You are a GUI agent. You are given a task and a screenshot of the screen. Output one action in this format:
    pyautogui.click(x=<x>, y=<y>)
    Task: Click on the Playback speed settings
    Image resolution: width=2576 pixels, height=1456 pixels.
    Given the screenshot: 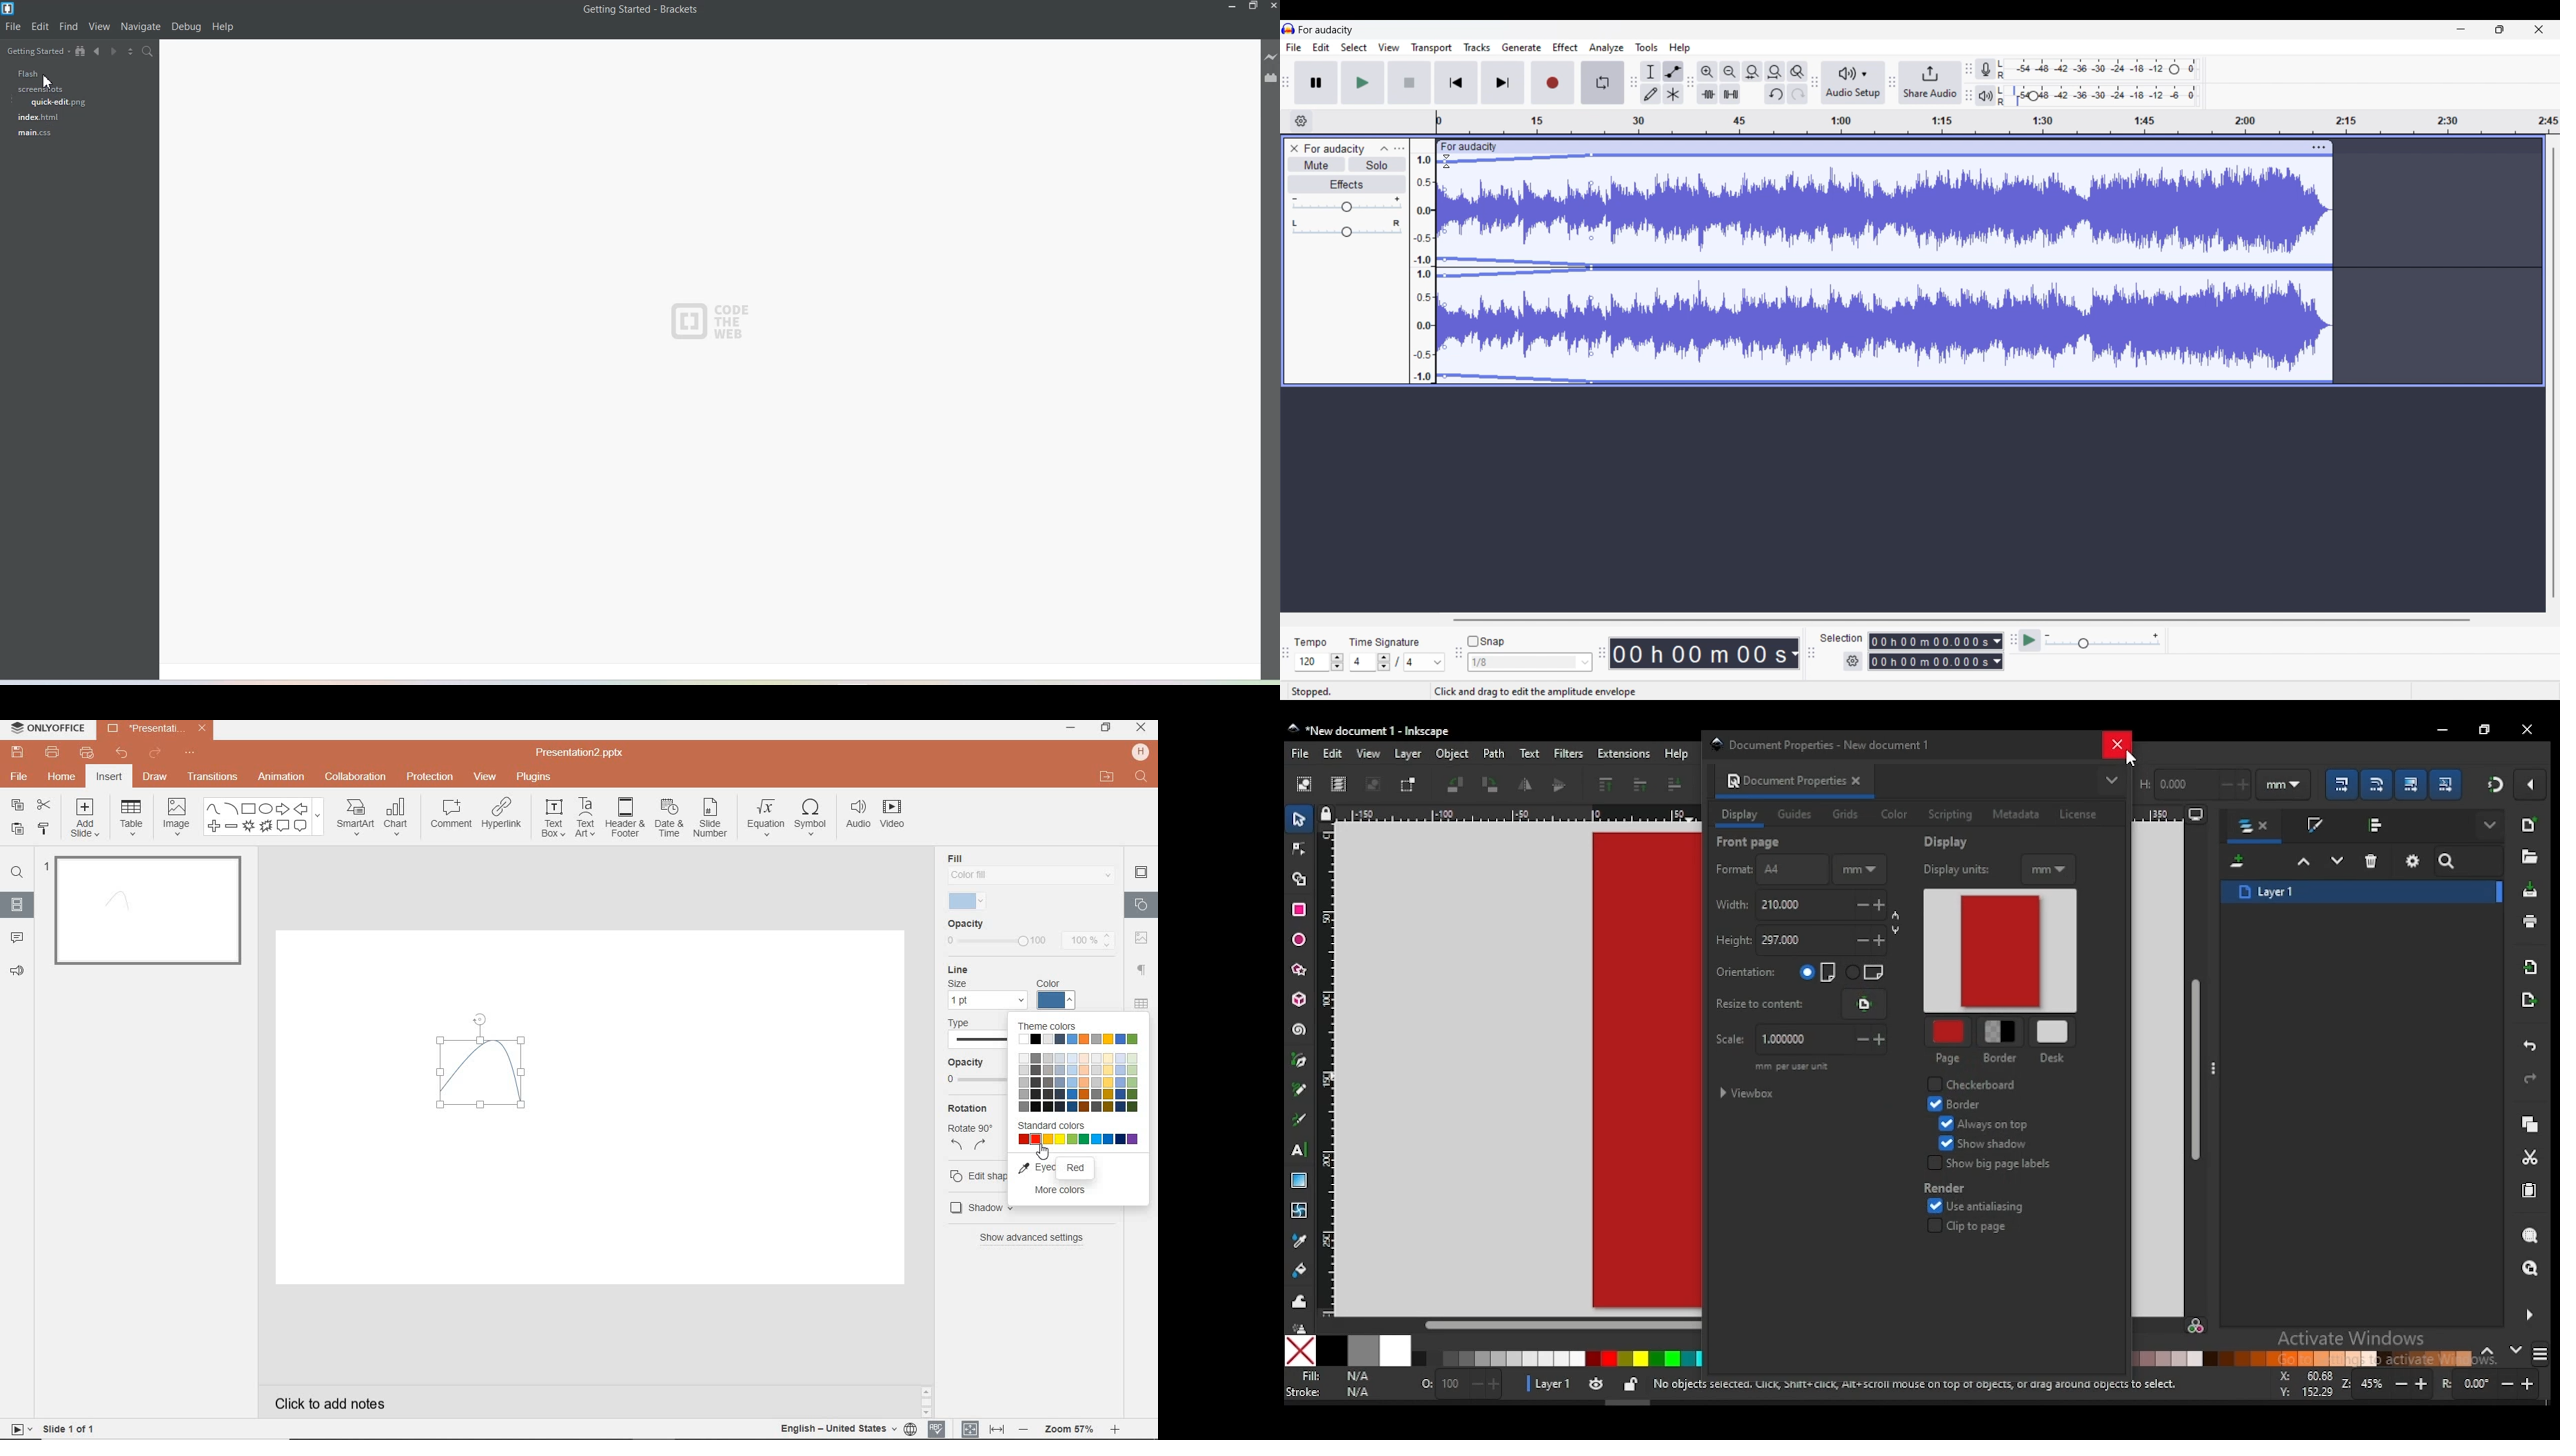 What is the action you would take?
    pyautogui.click(x=2103, y=640)
    